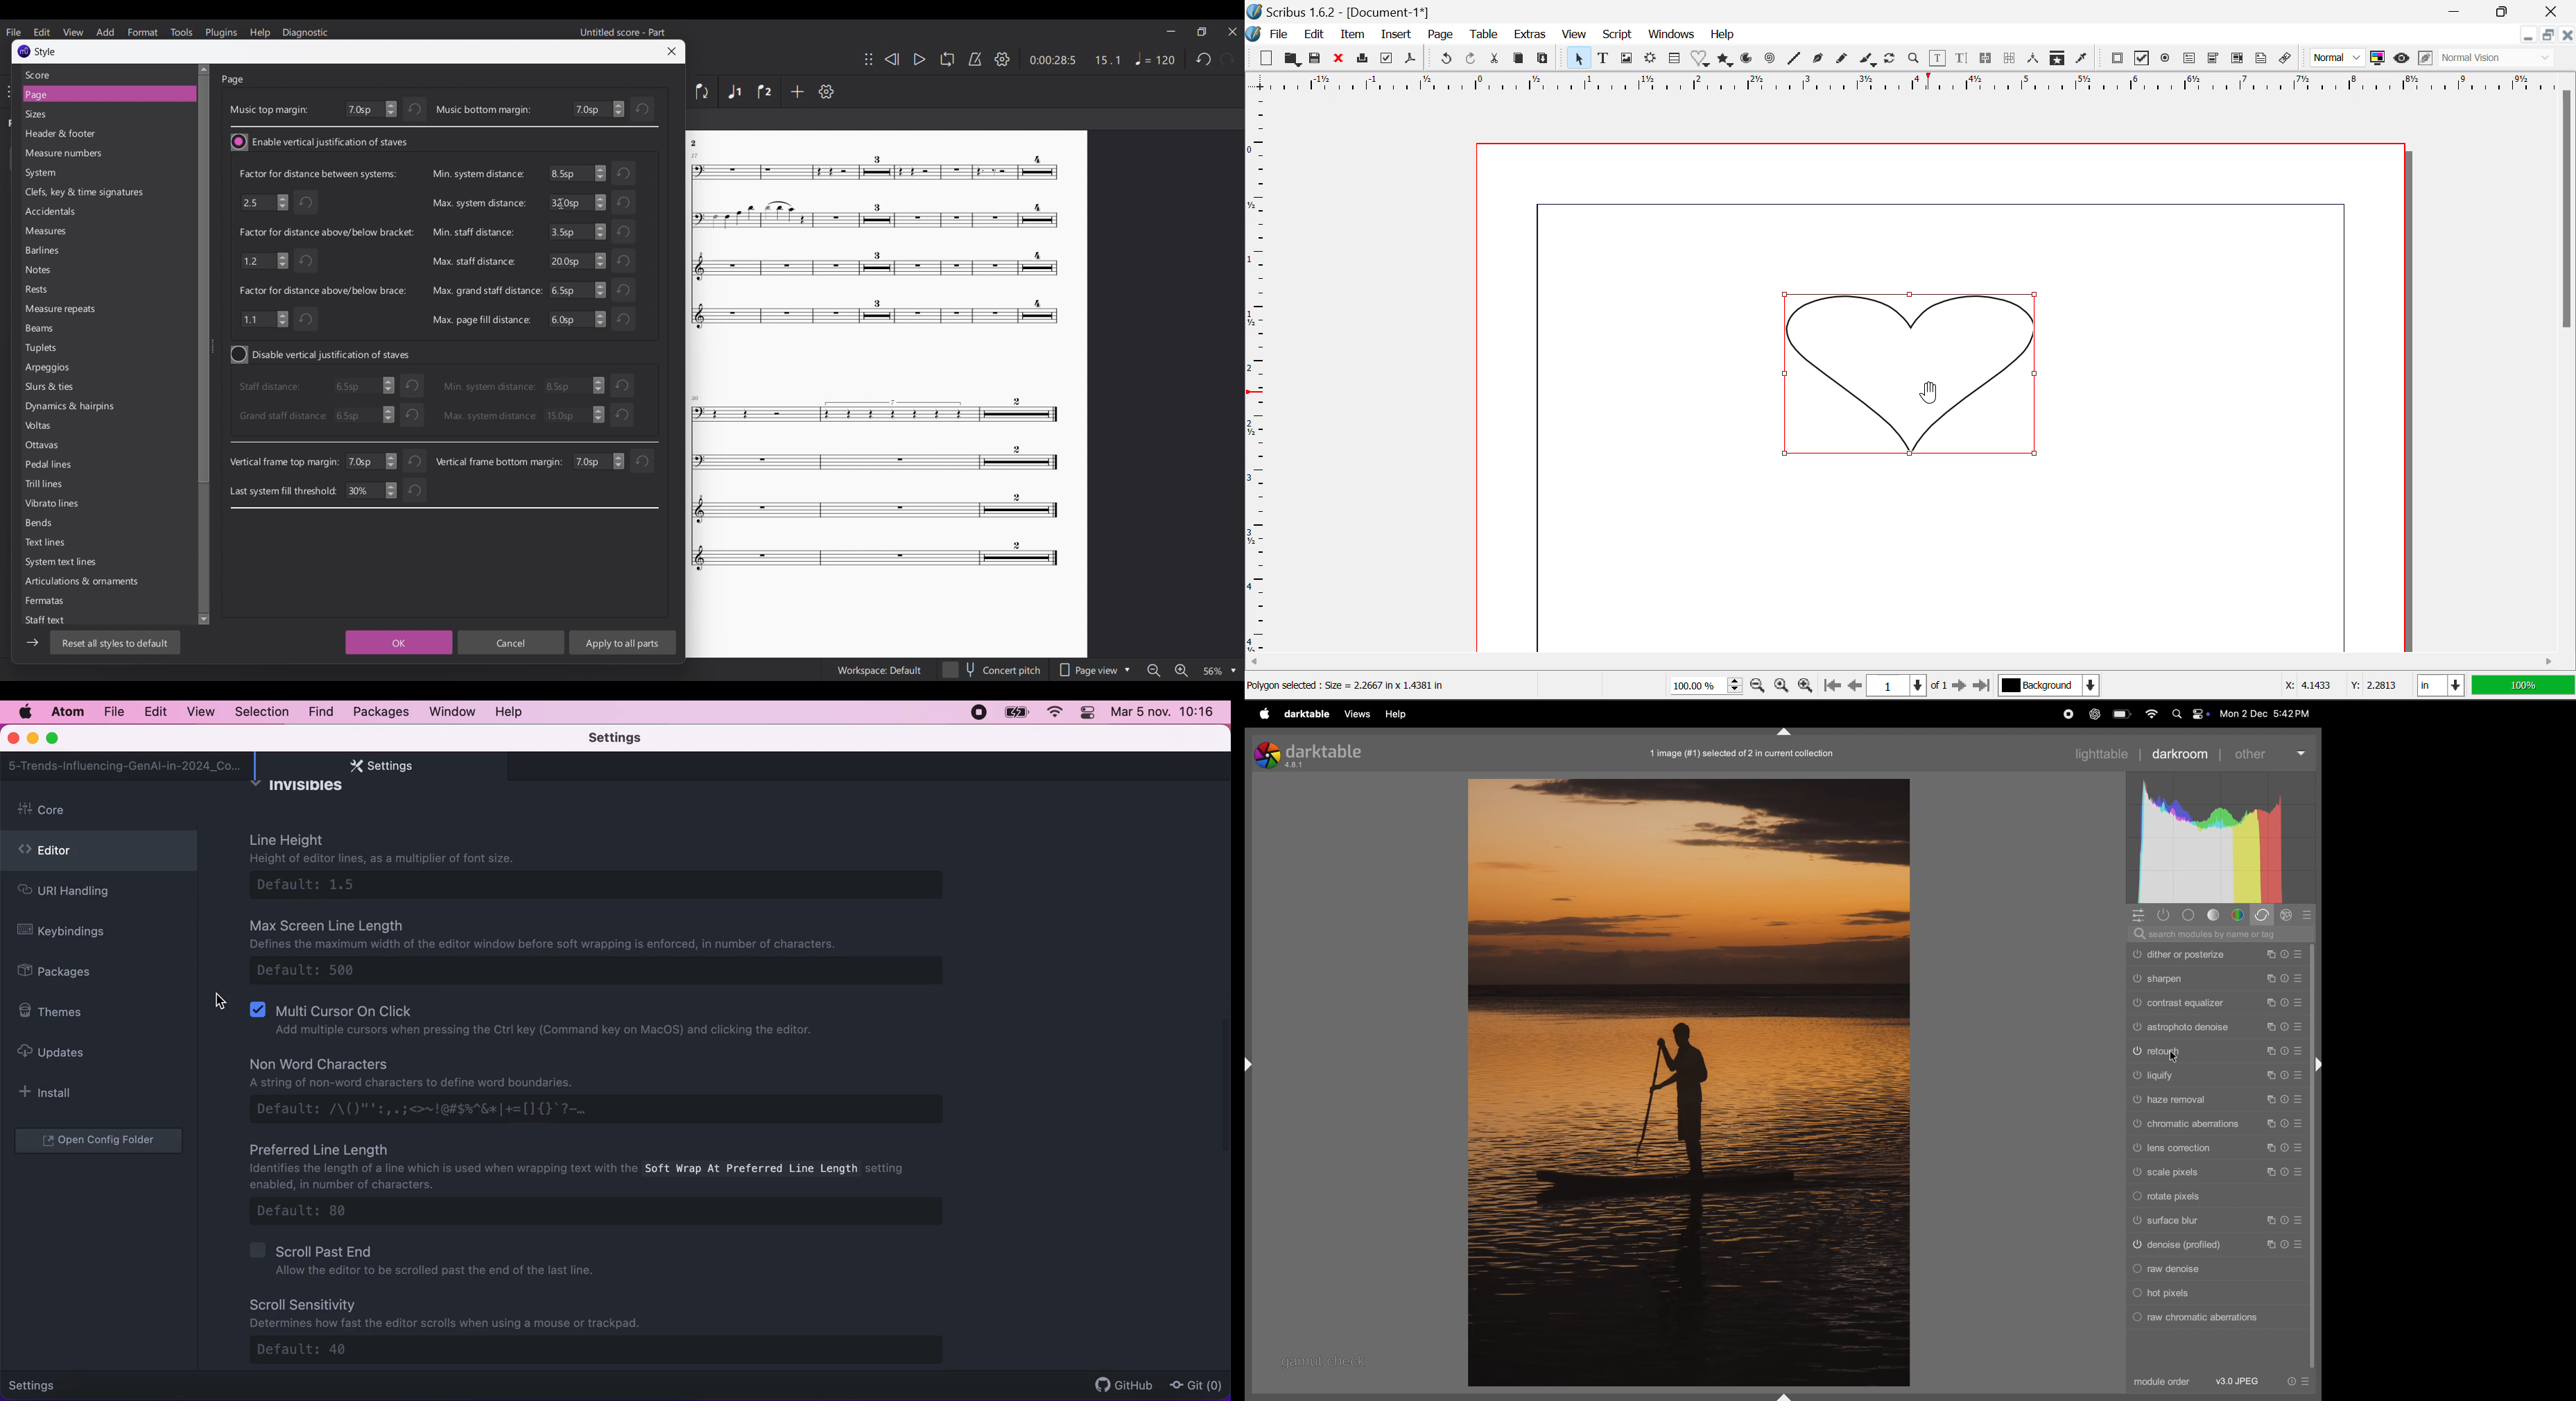 This screenshot has width=2576, height=1428. I want to click on cursor, so click(563, 204).